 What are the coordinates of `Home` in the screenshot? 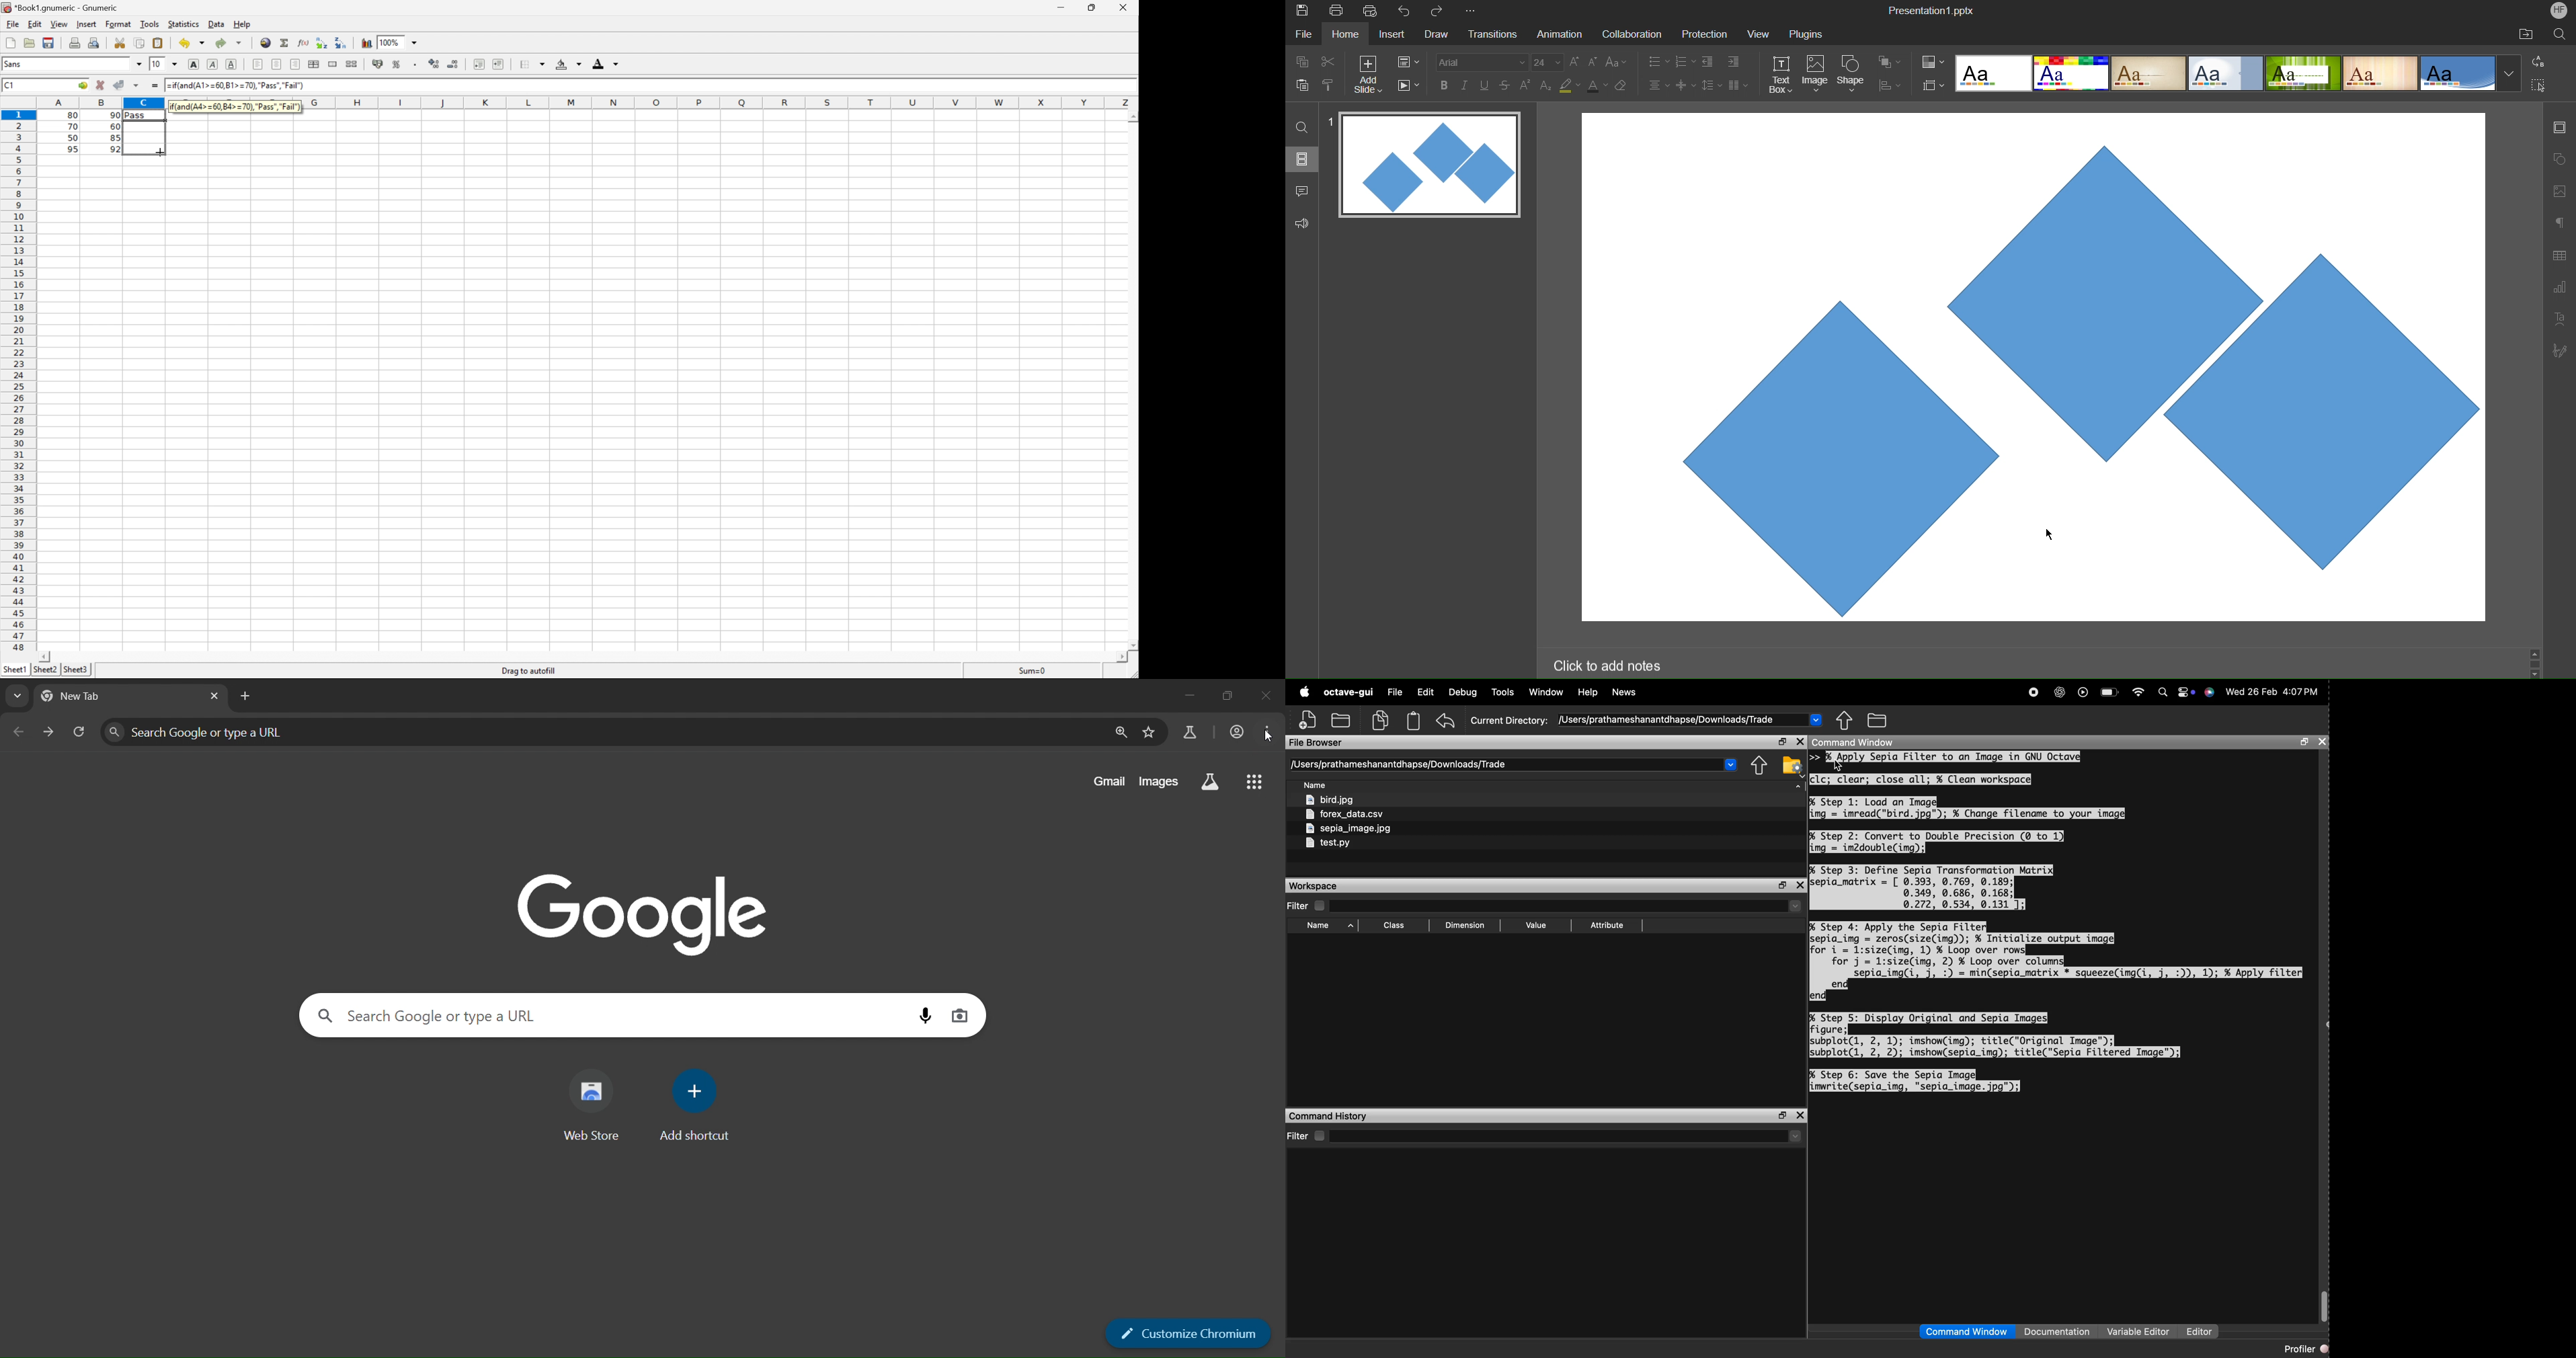 It's located at (1345, 34).